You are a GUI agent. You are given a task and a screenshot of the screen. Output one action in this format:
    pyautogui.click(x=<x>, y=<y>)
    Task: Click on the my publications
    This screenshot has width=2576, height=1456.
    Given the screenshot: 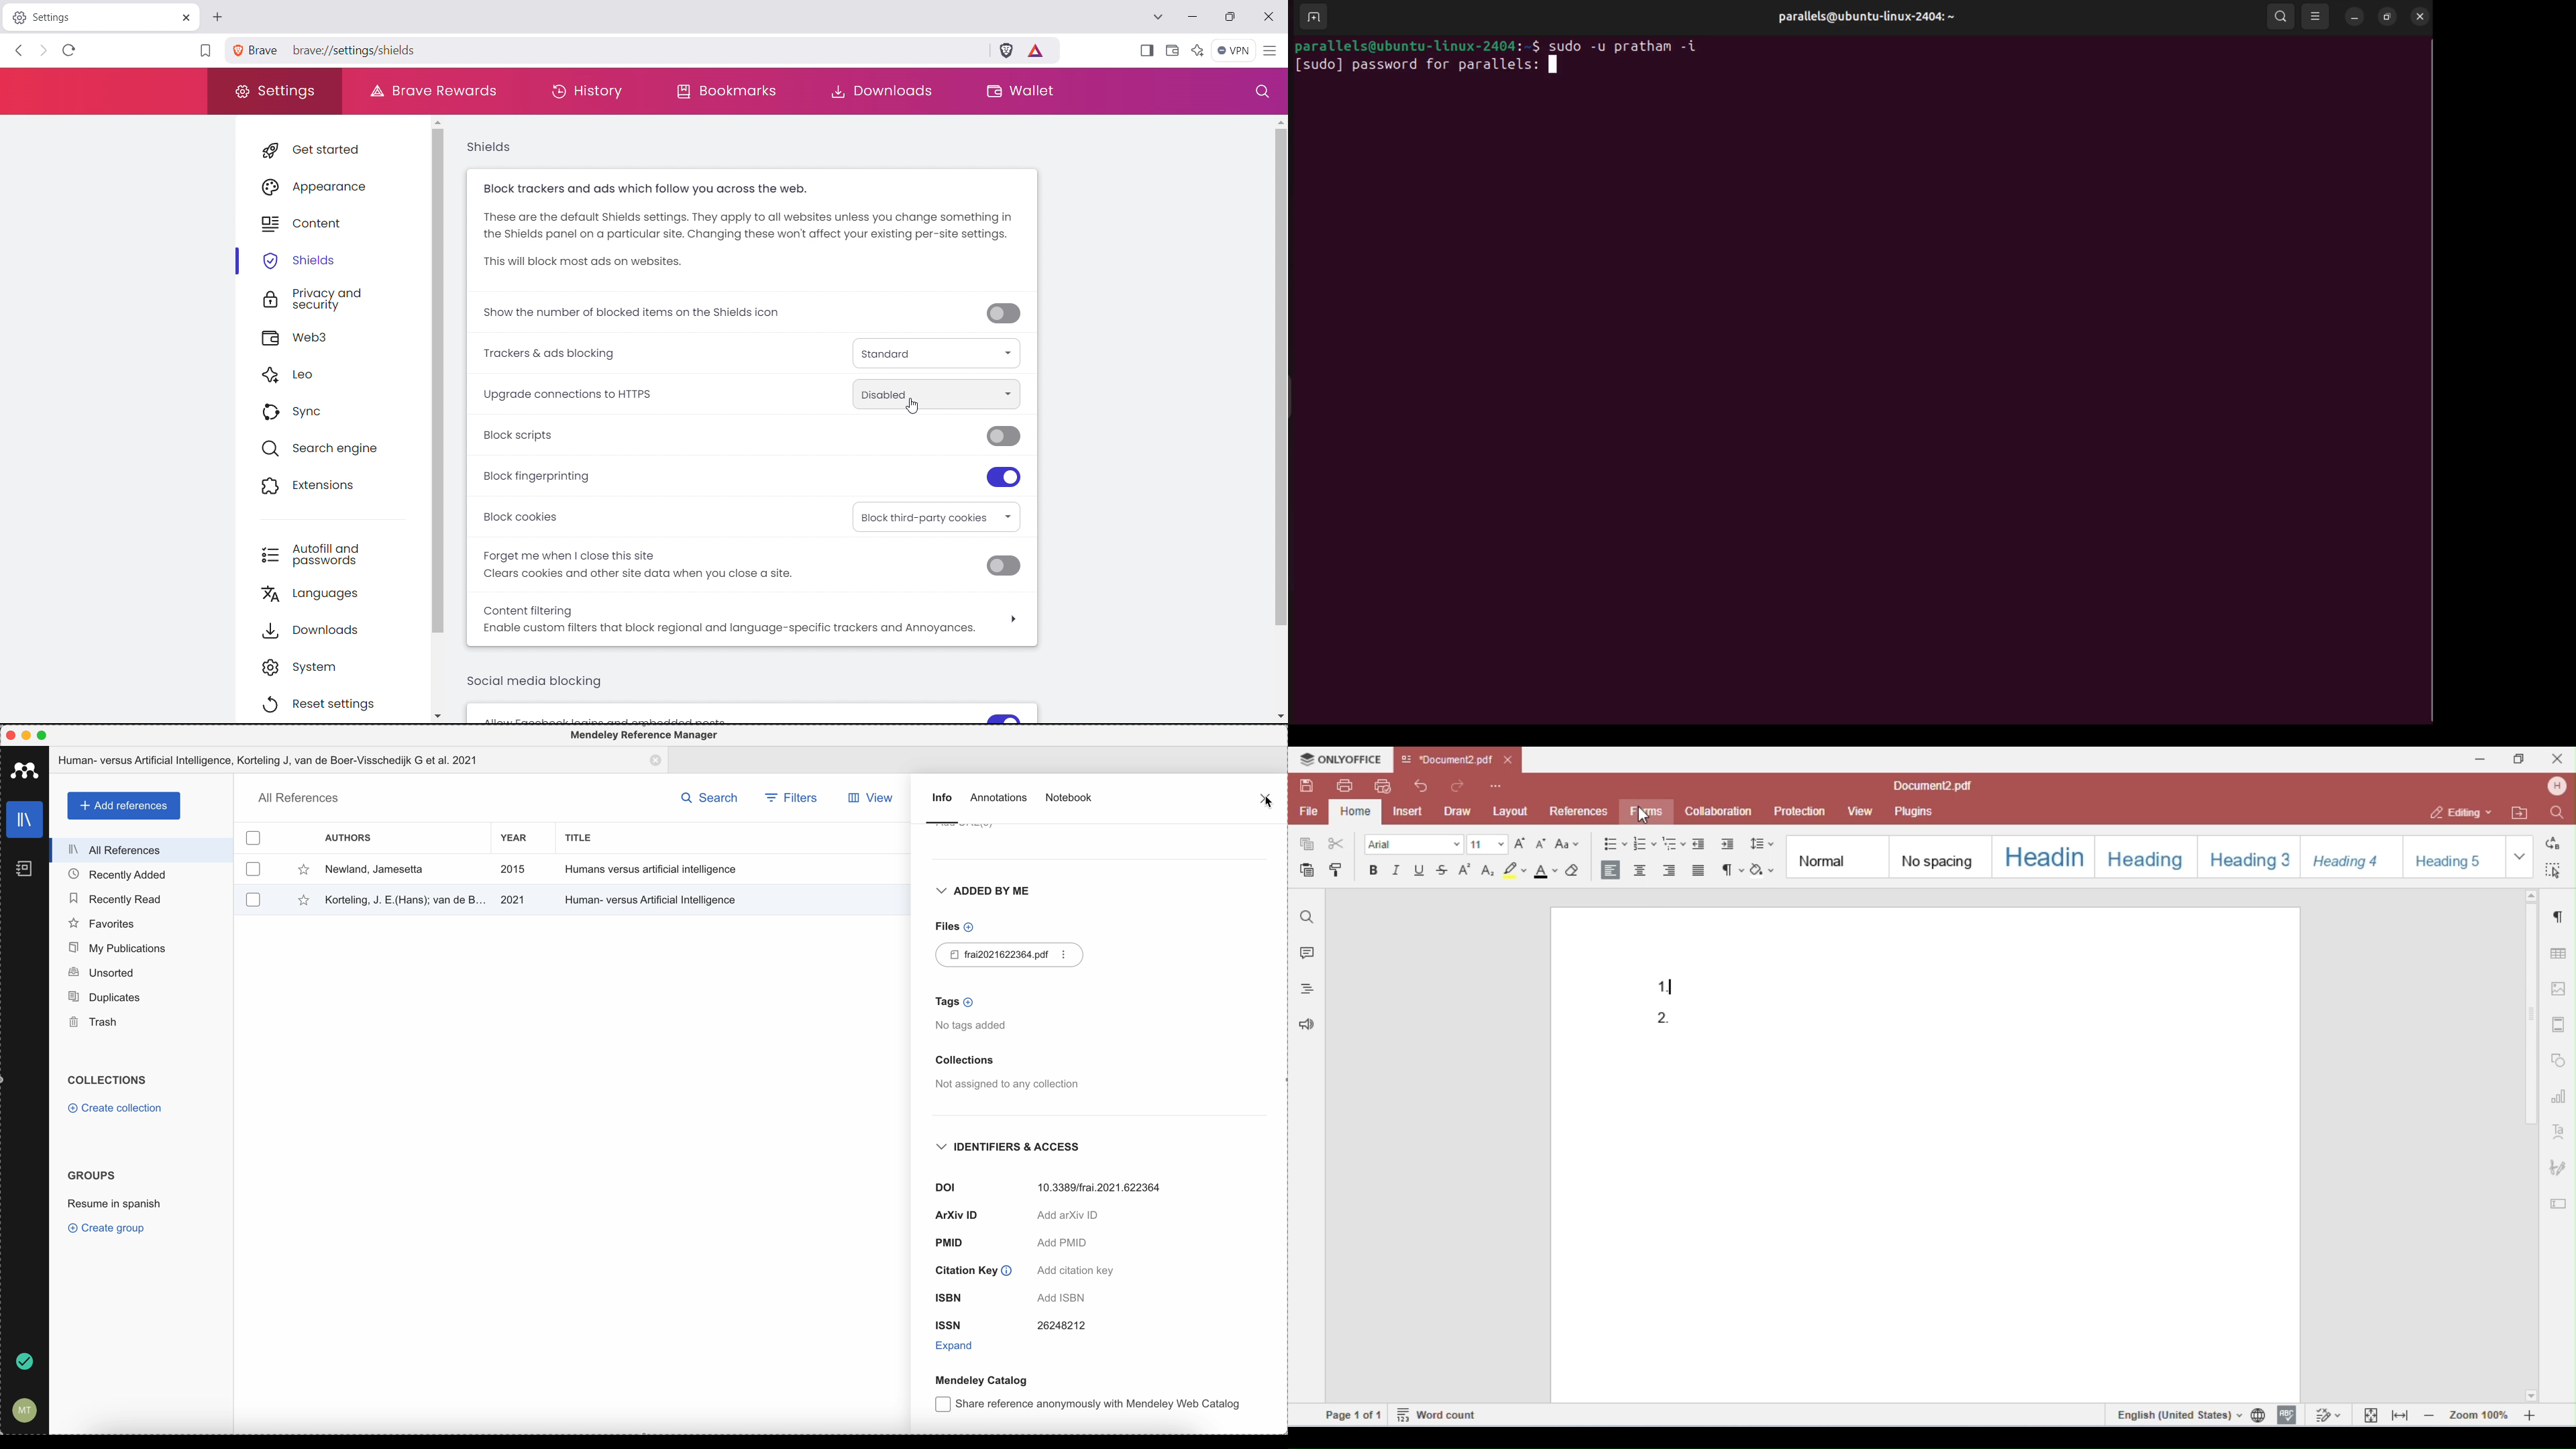 What is the action you would take?
    pyautogui.click(x=143, y=948)
    